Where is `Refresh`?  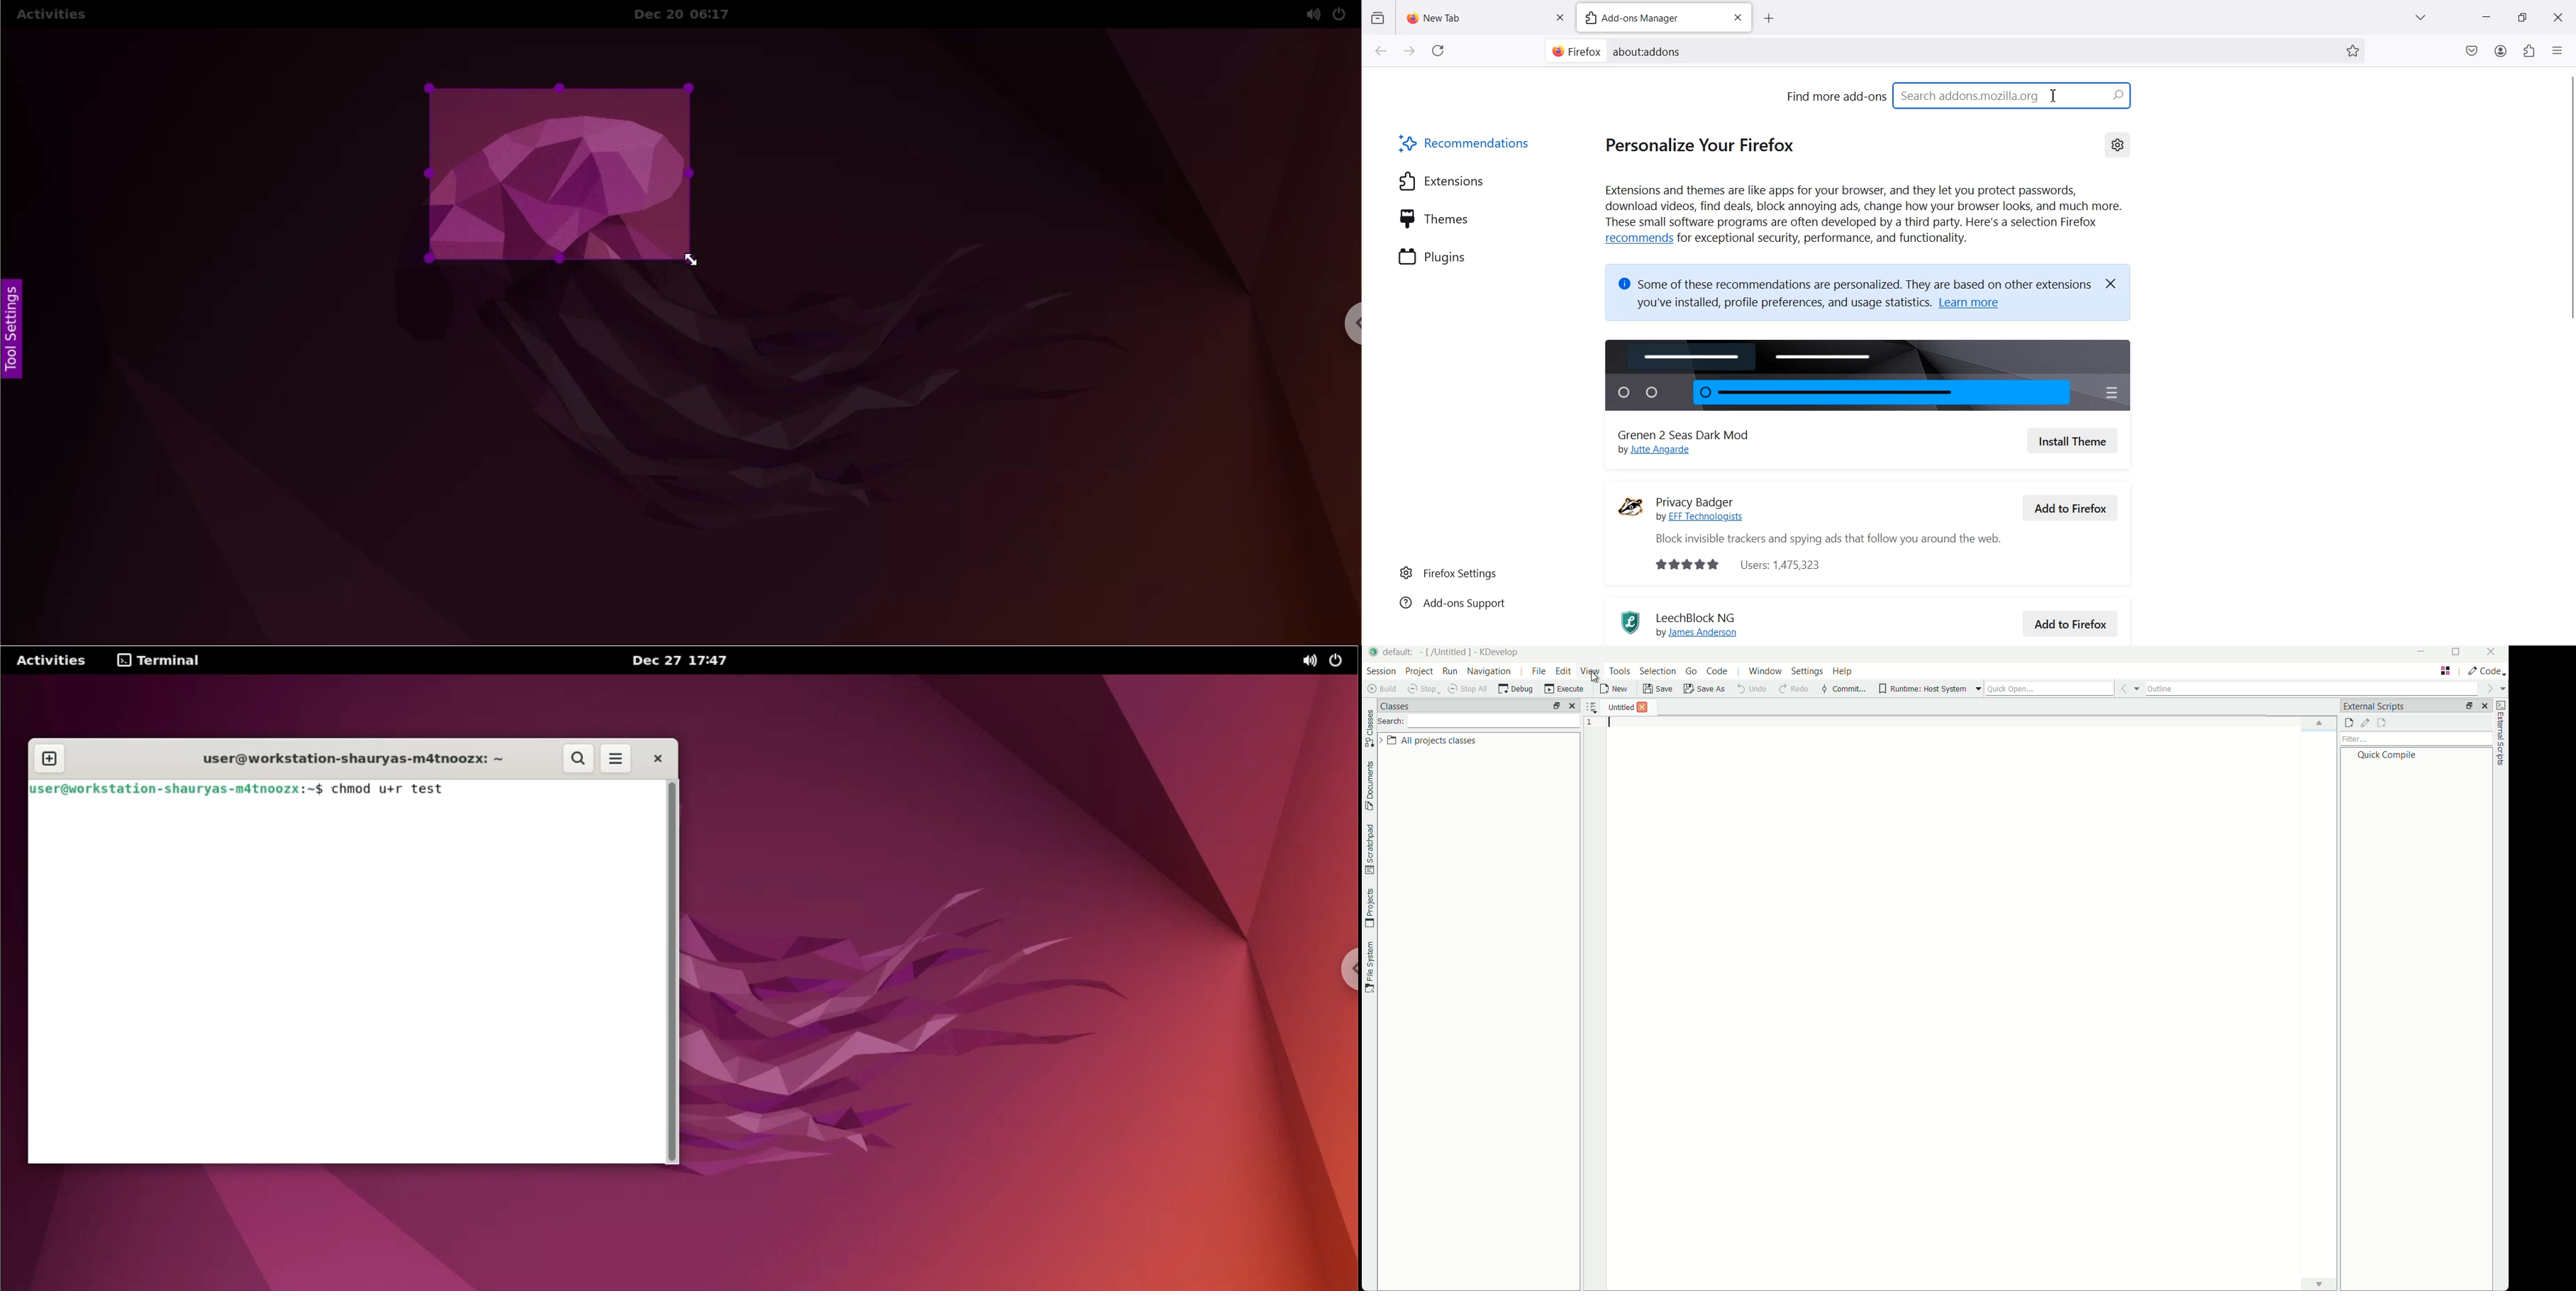 Refresh is located at coordinates (1438, 51).